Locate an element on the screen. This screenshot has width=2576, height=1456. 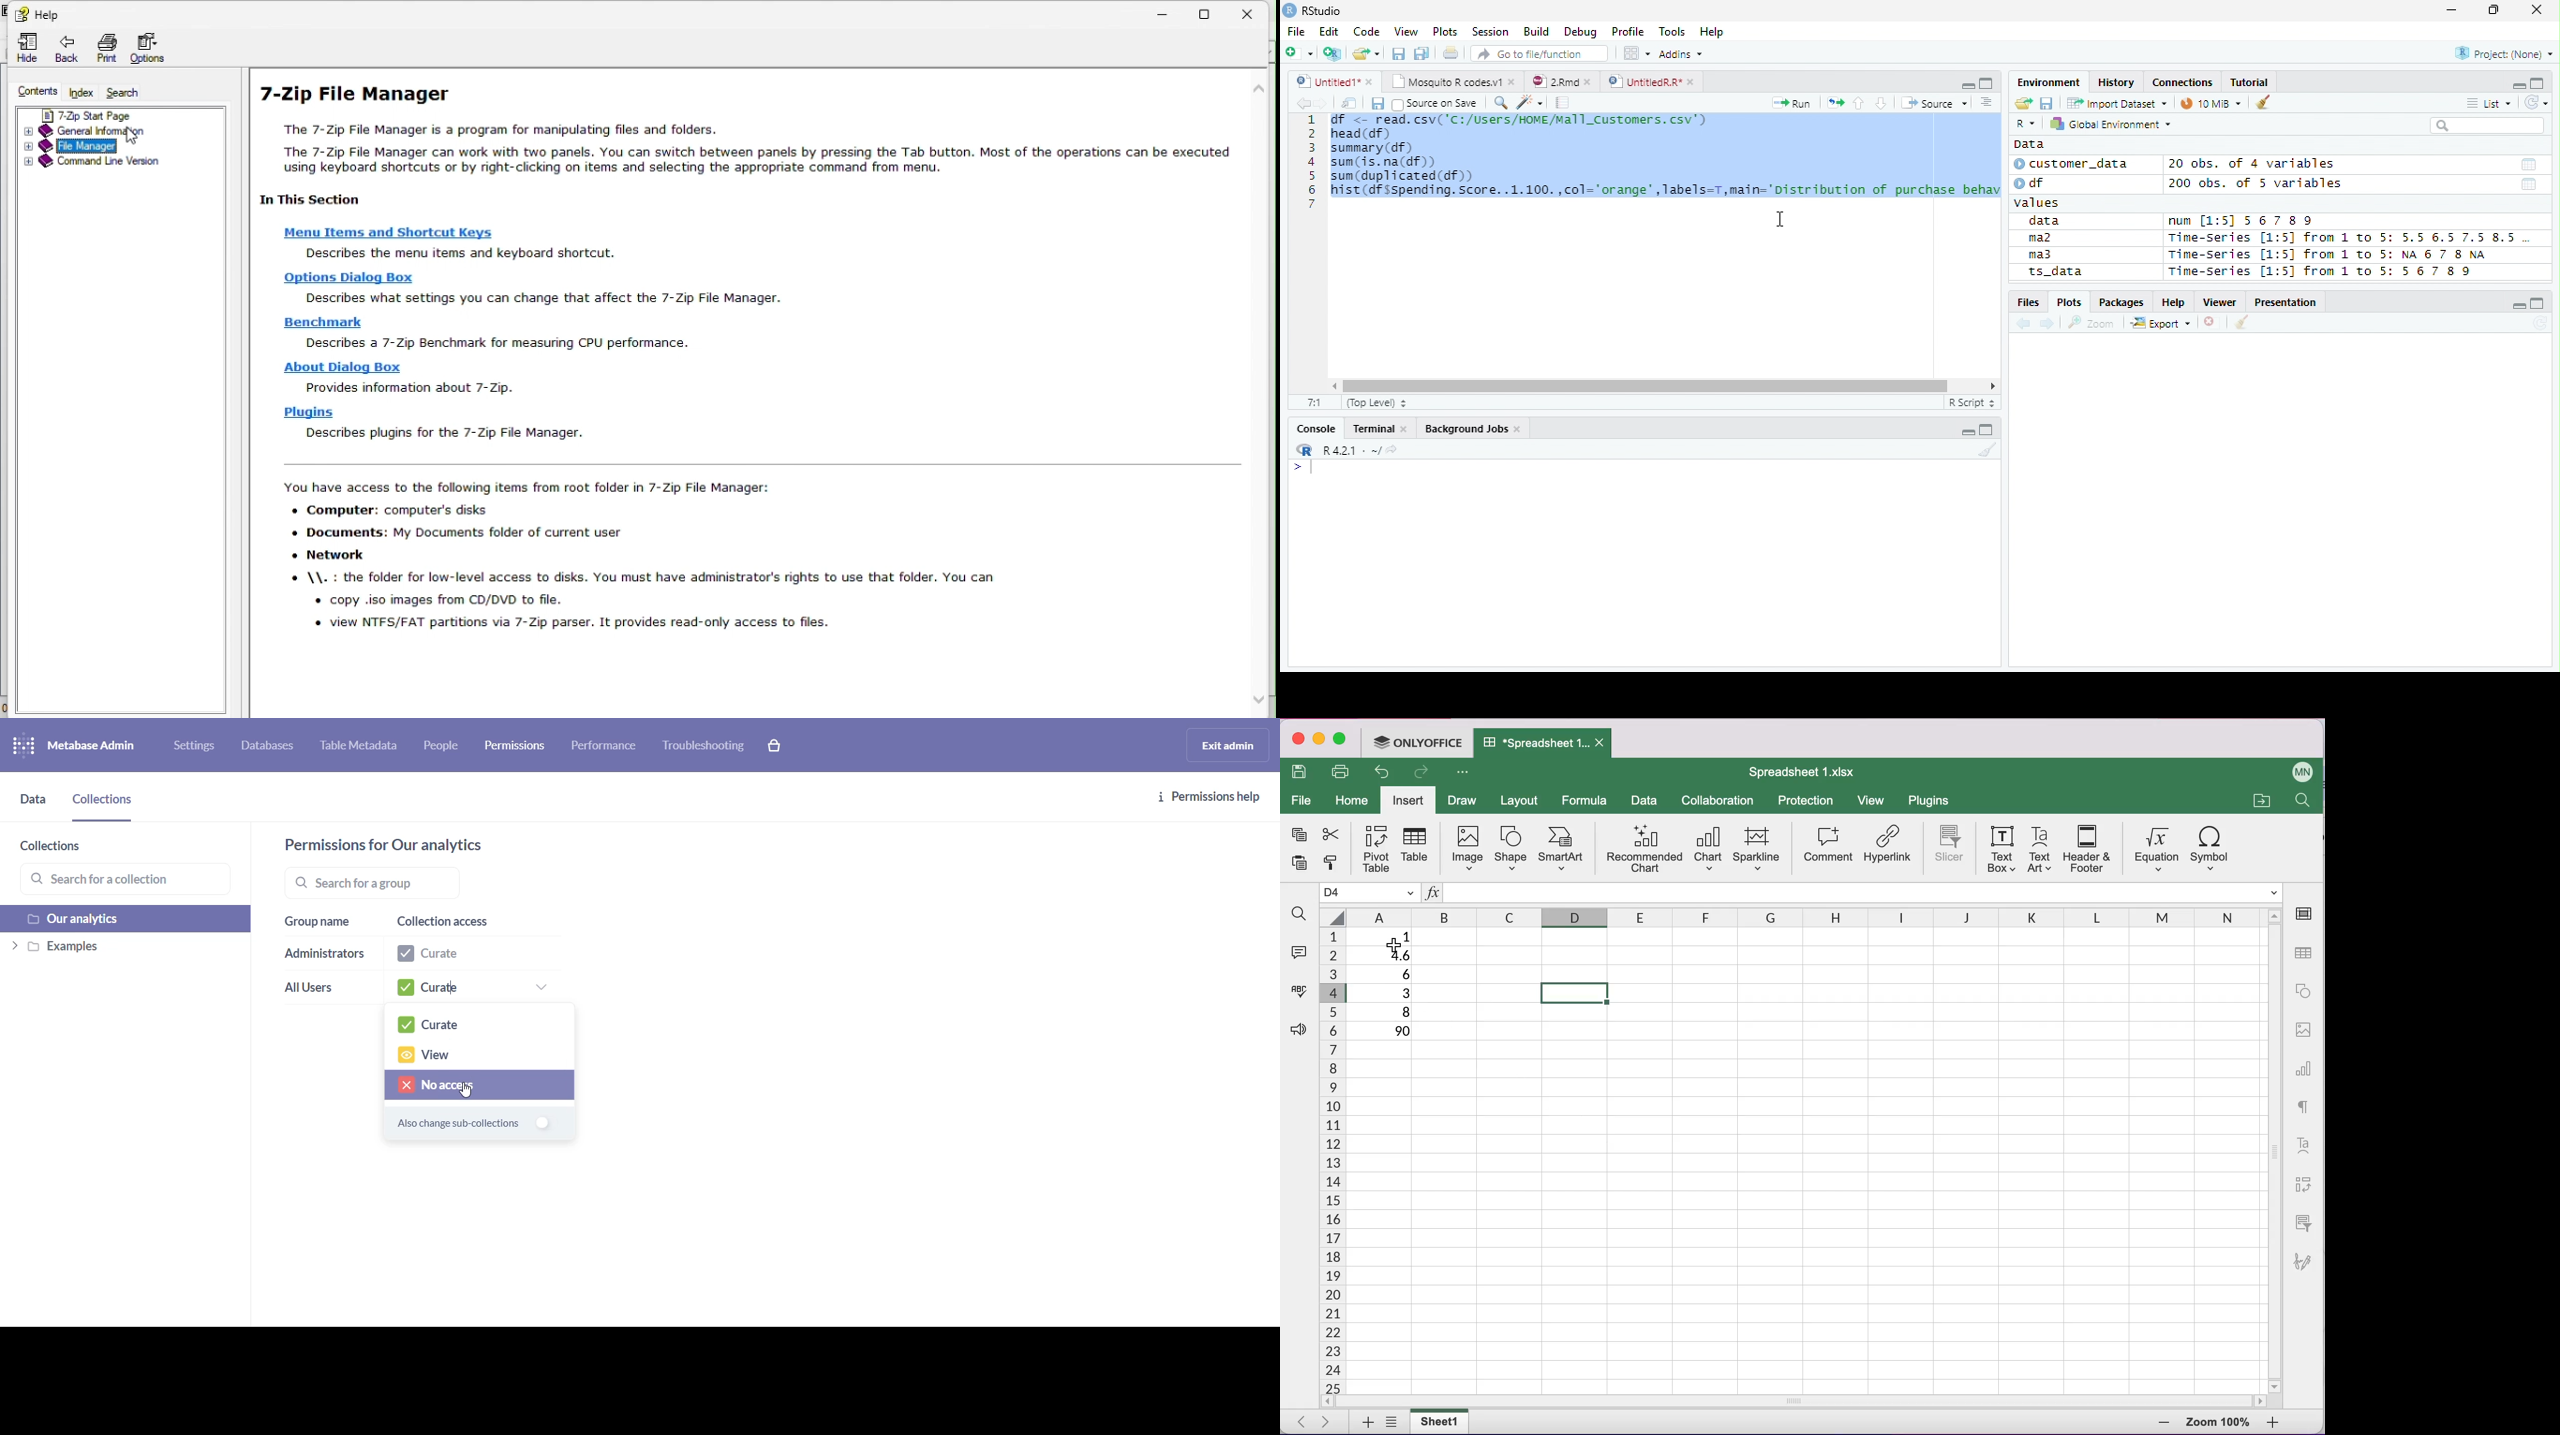
Packages is located at coordinates (2121, 304).